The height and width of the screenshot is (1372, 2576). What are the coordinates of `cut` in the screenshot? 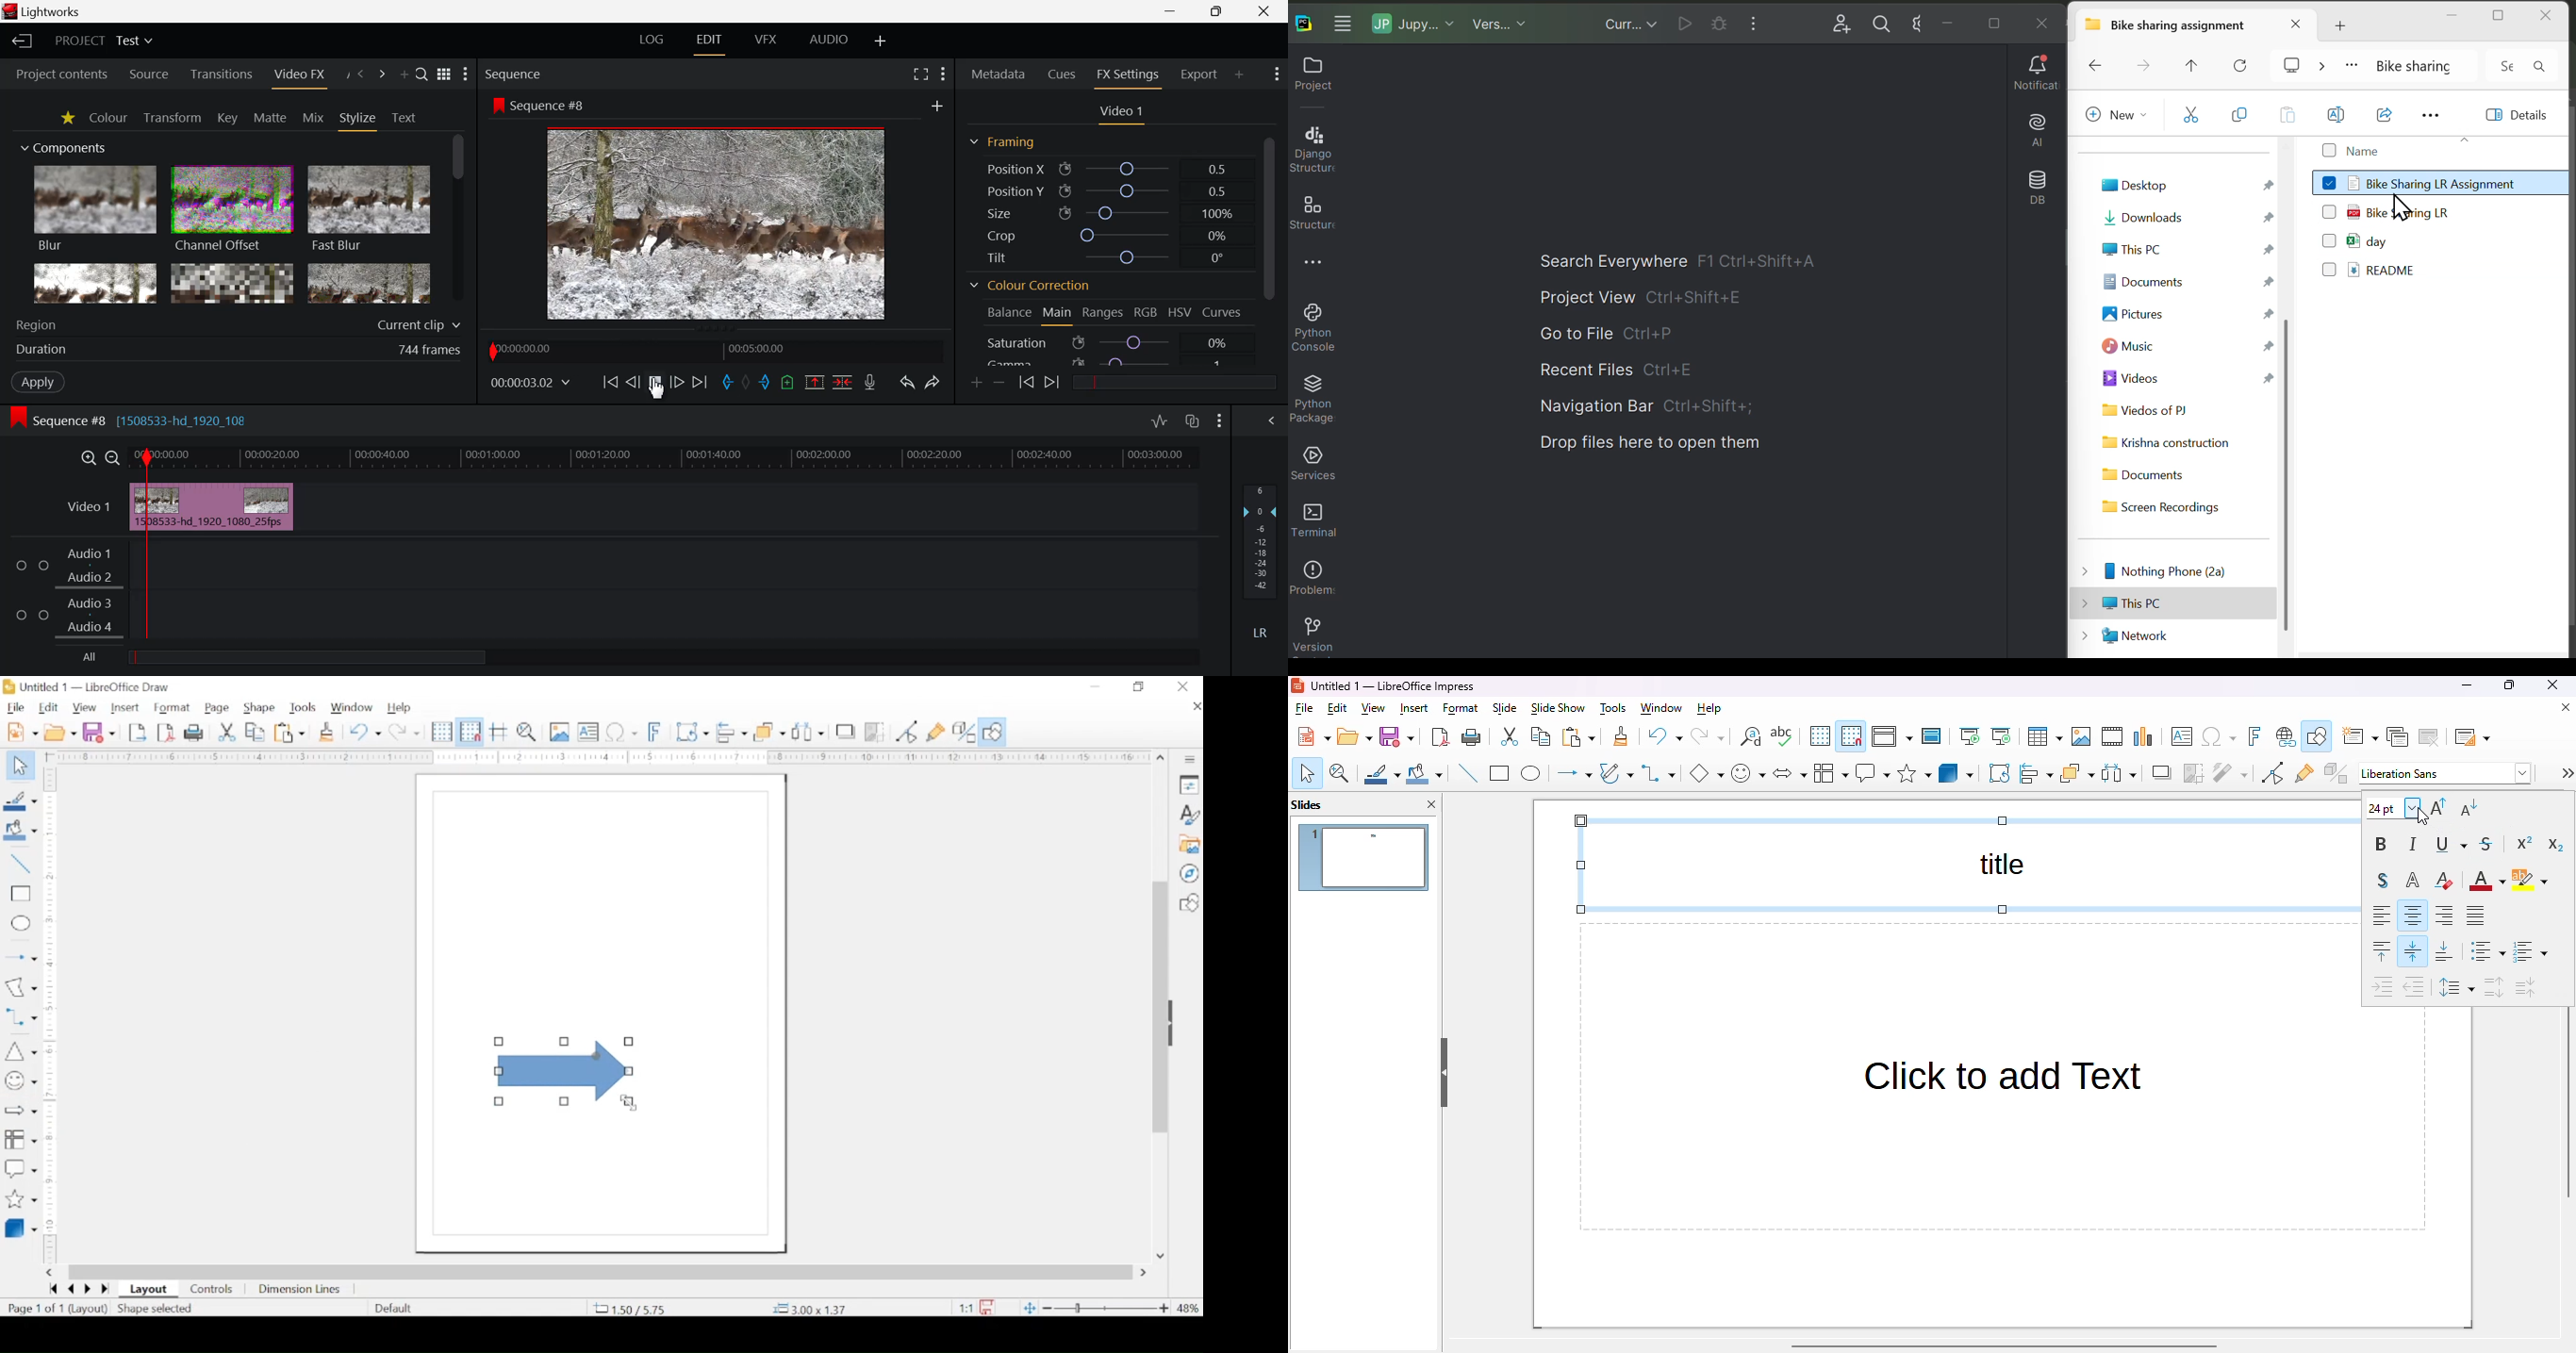 It's located at (1511, 736).